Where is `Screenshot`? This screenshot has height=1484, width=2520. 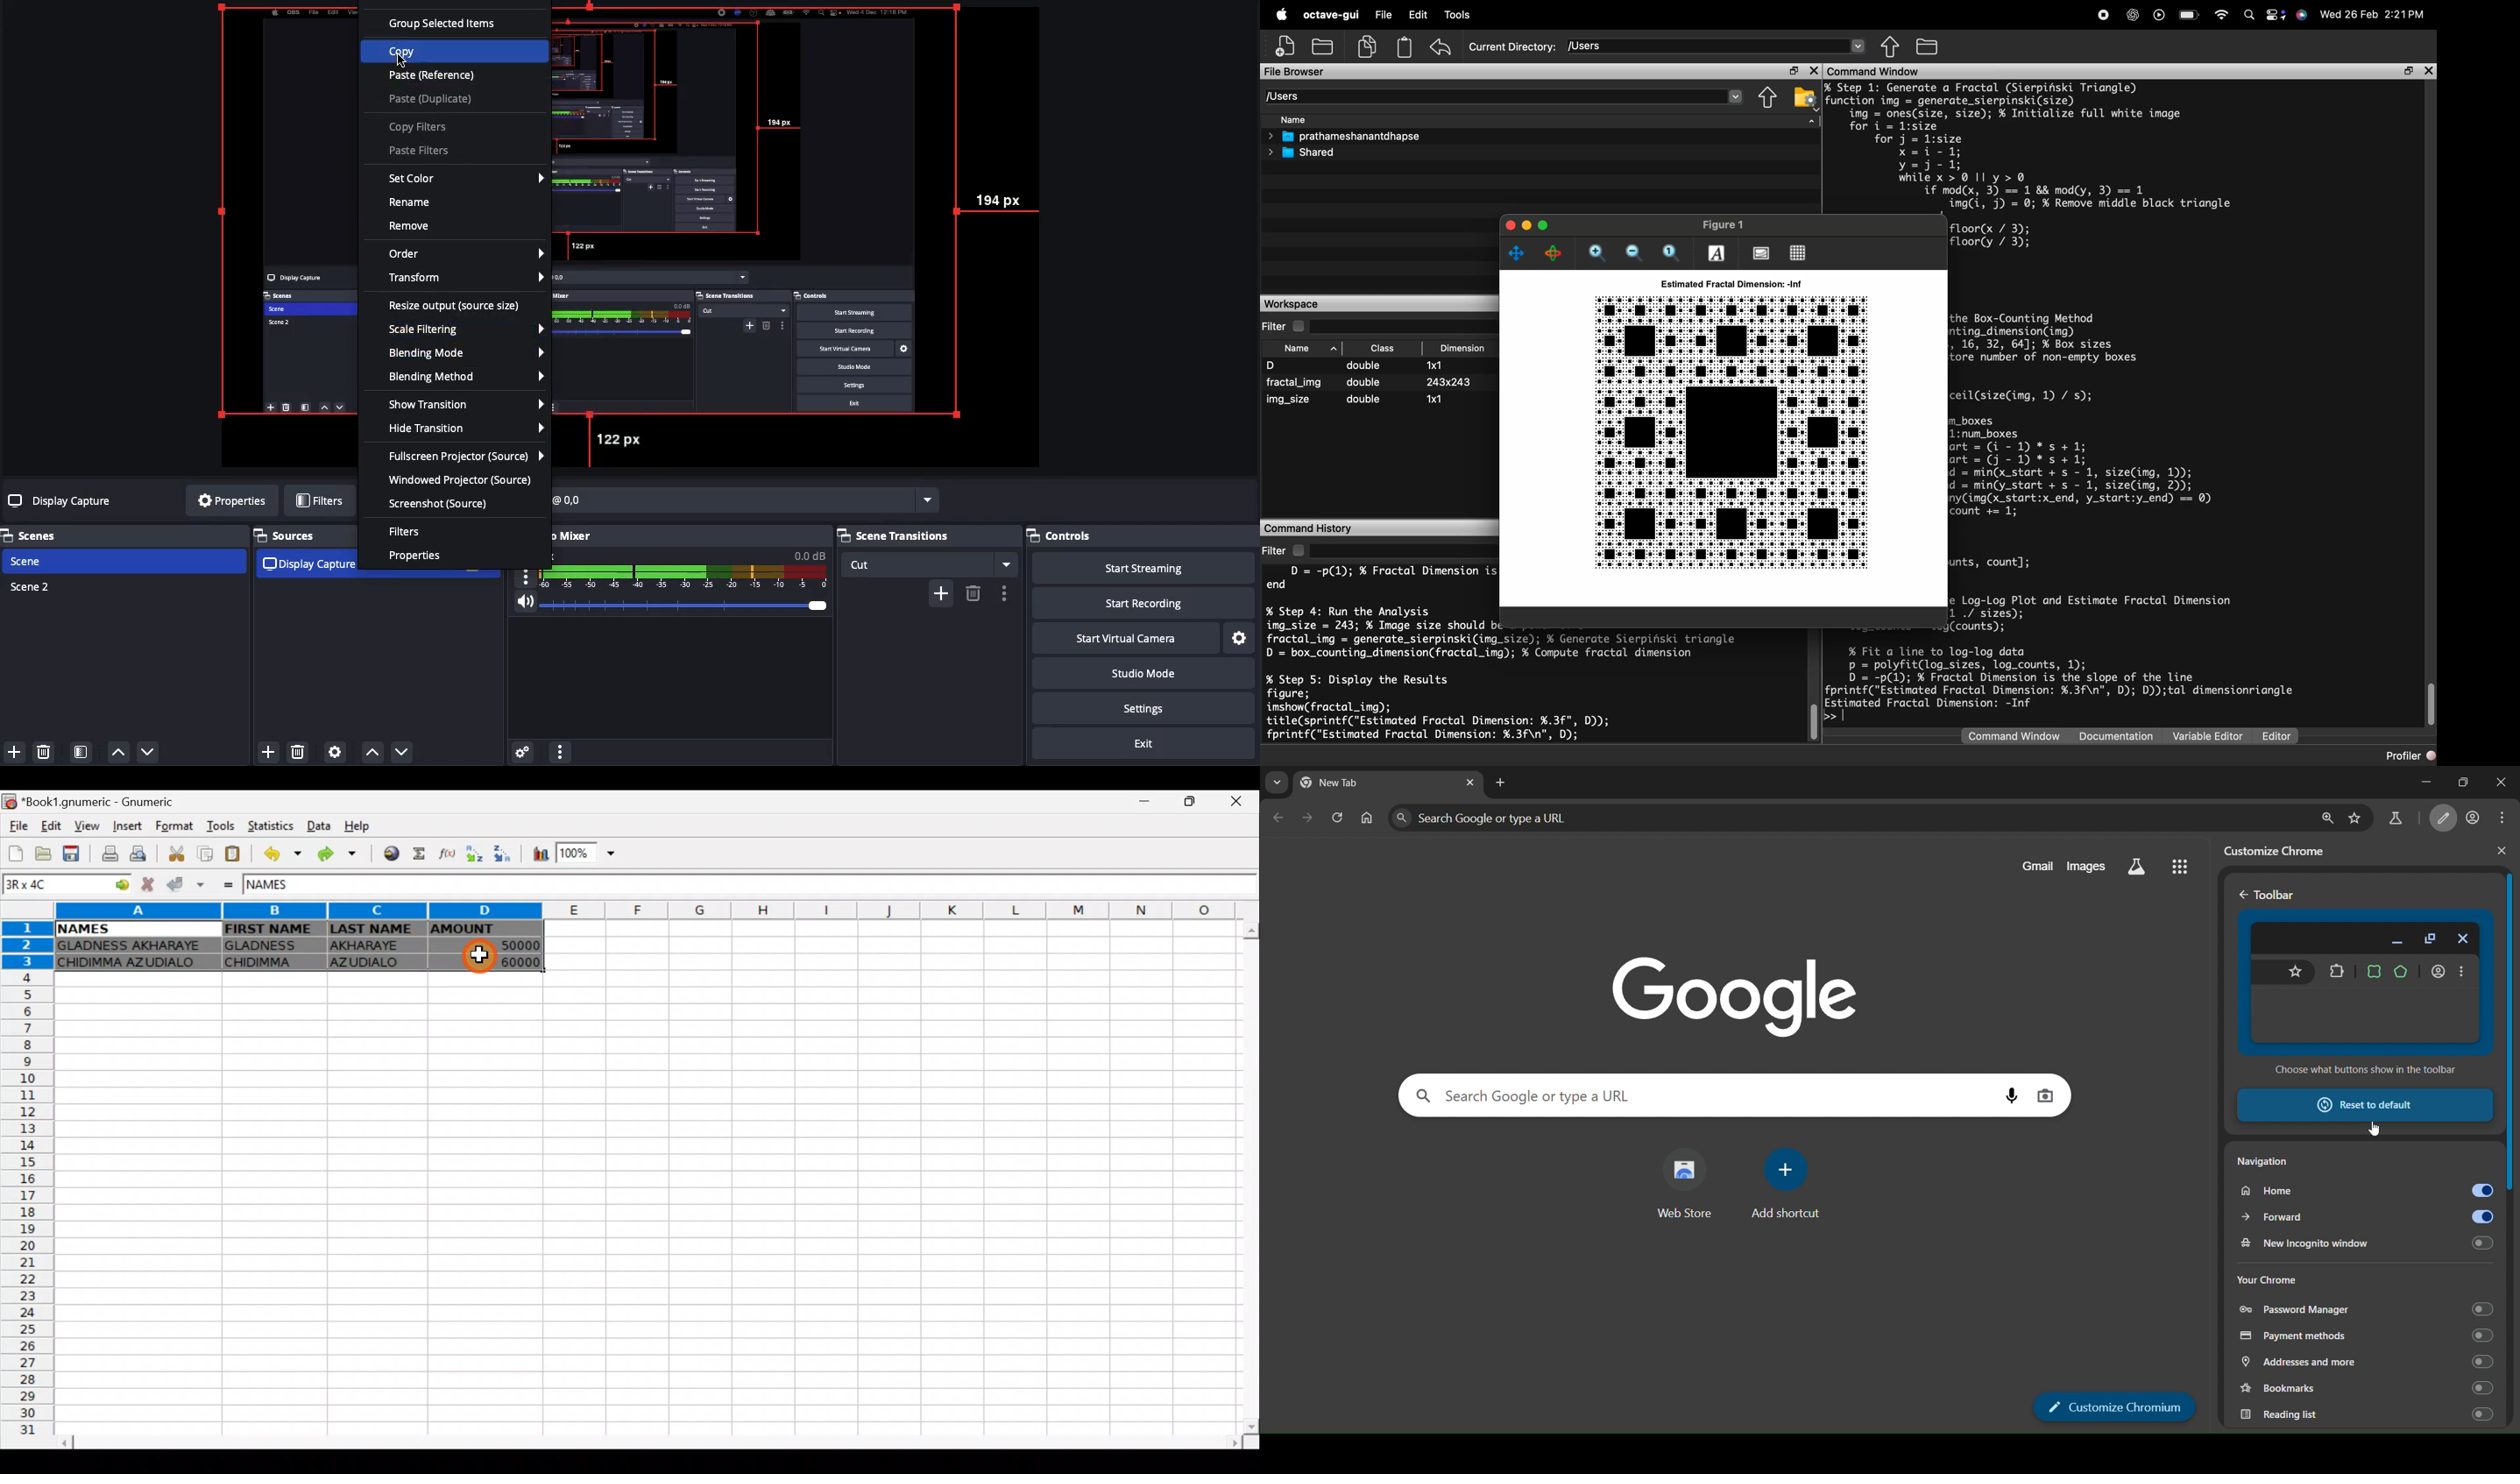 Screenshot is located at coordinates (442, 503).